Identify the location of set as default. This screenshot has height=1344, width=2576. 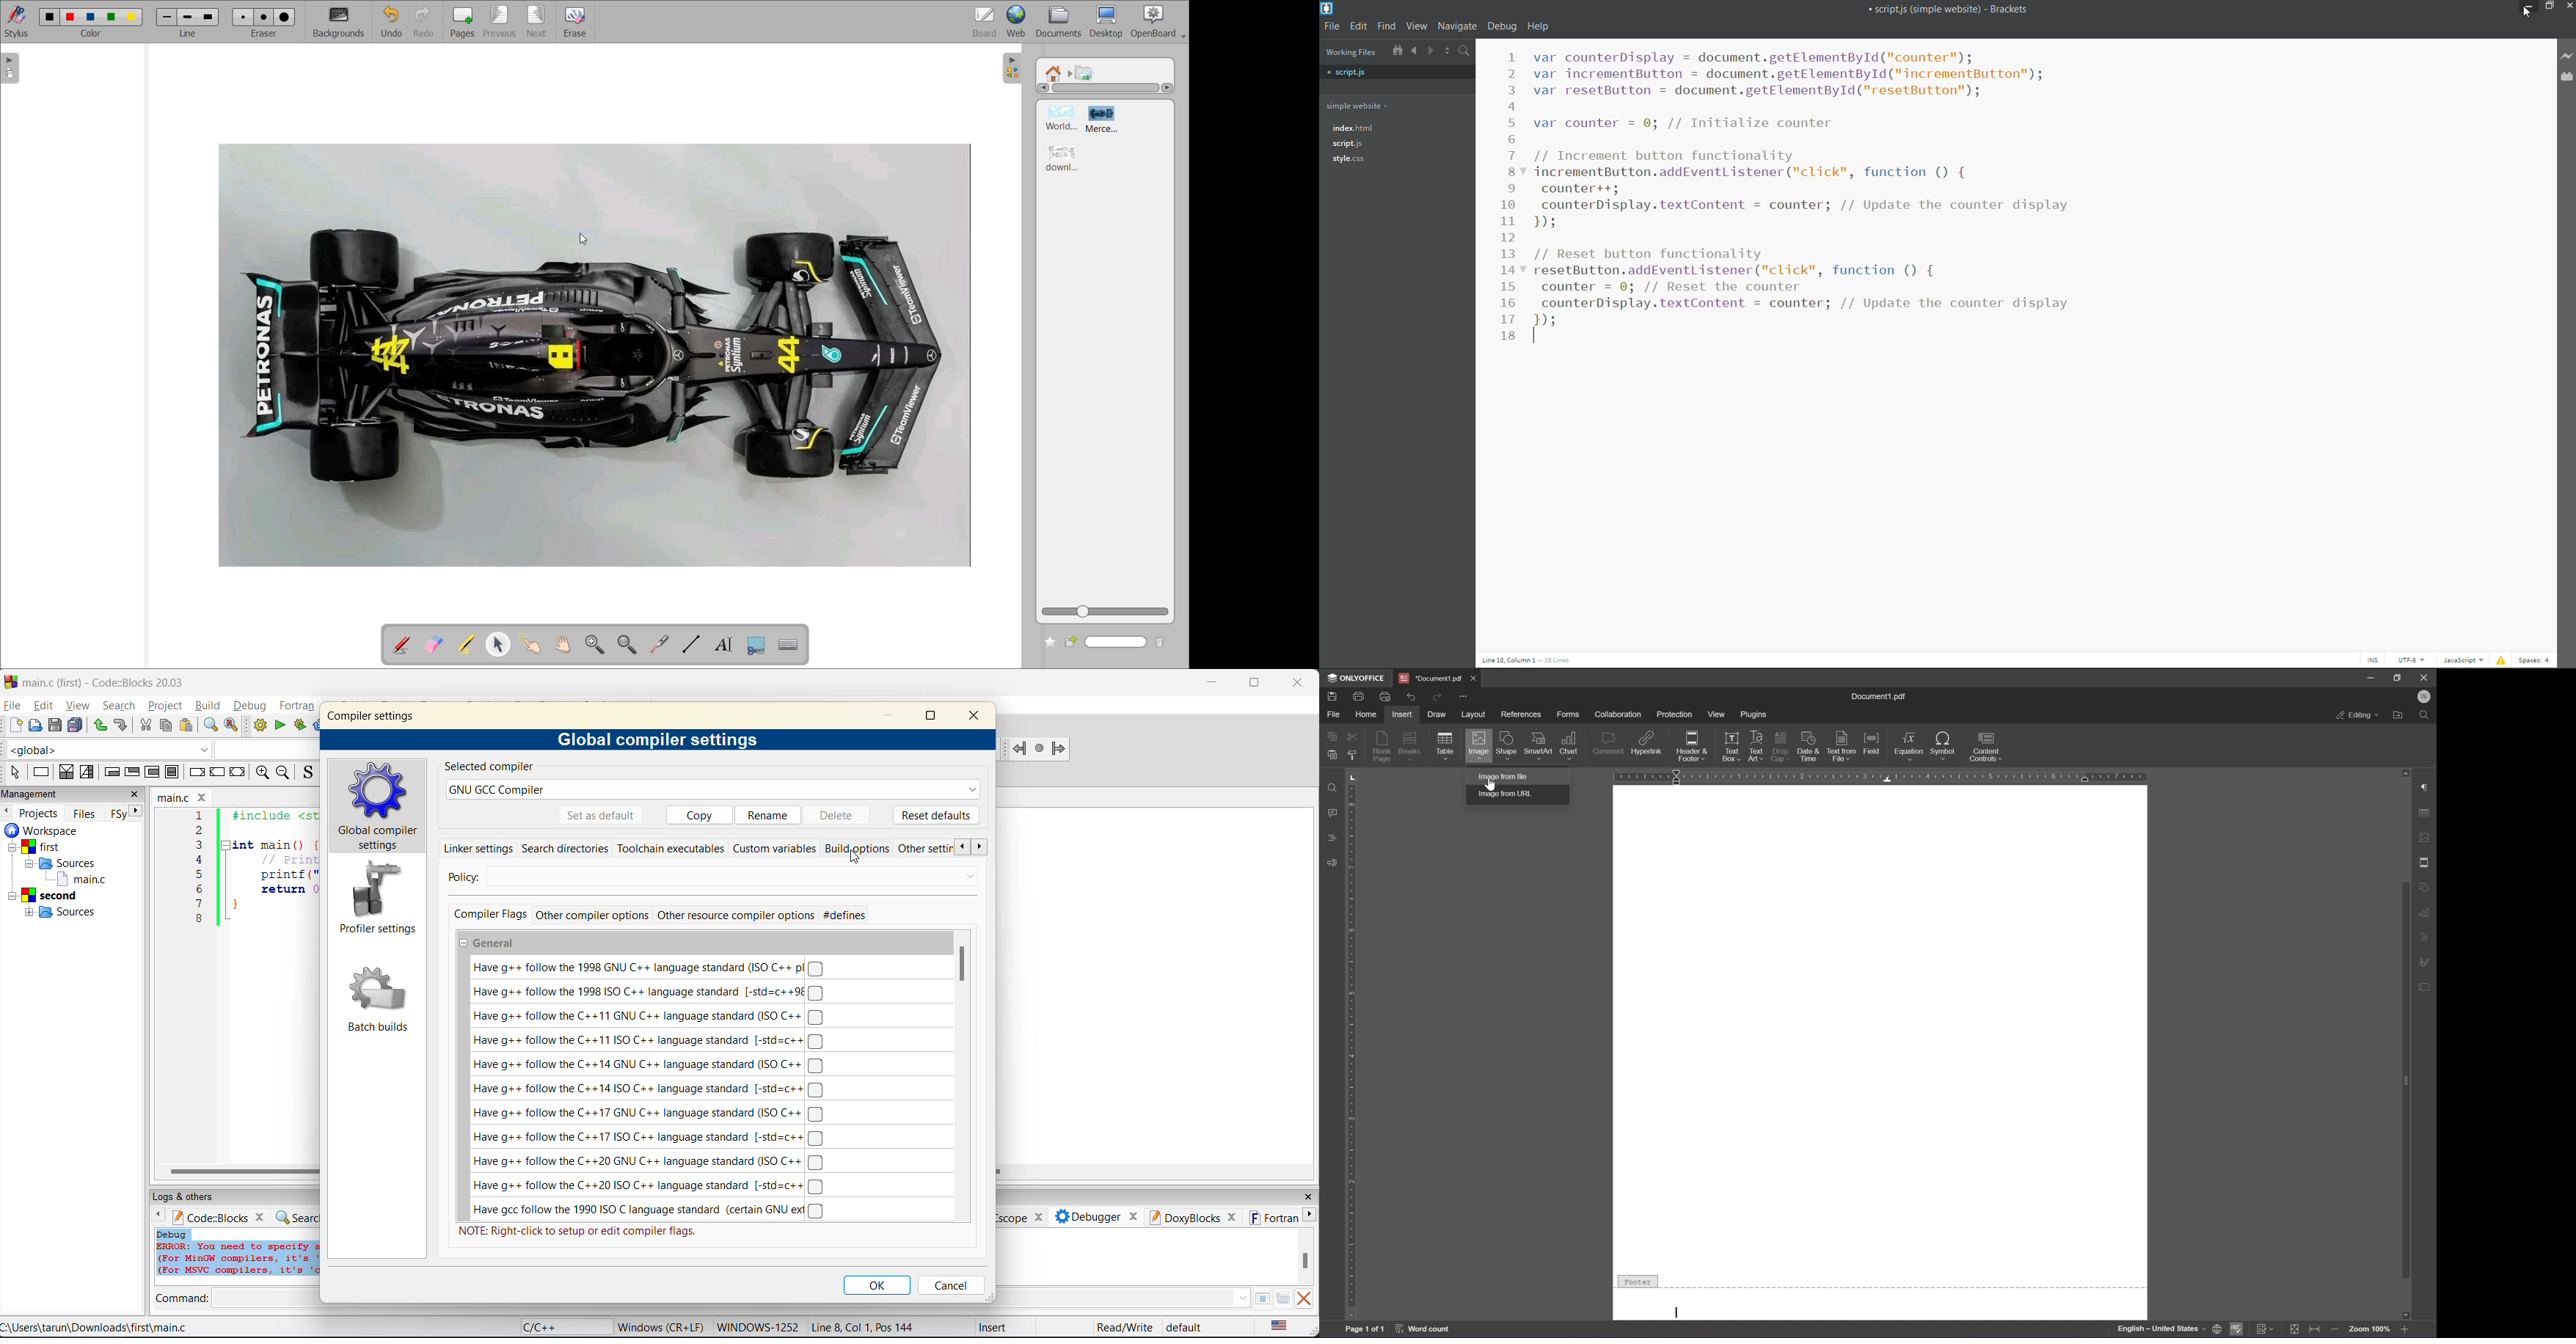
(601, 816).